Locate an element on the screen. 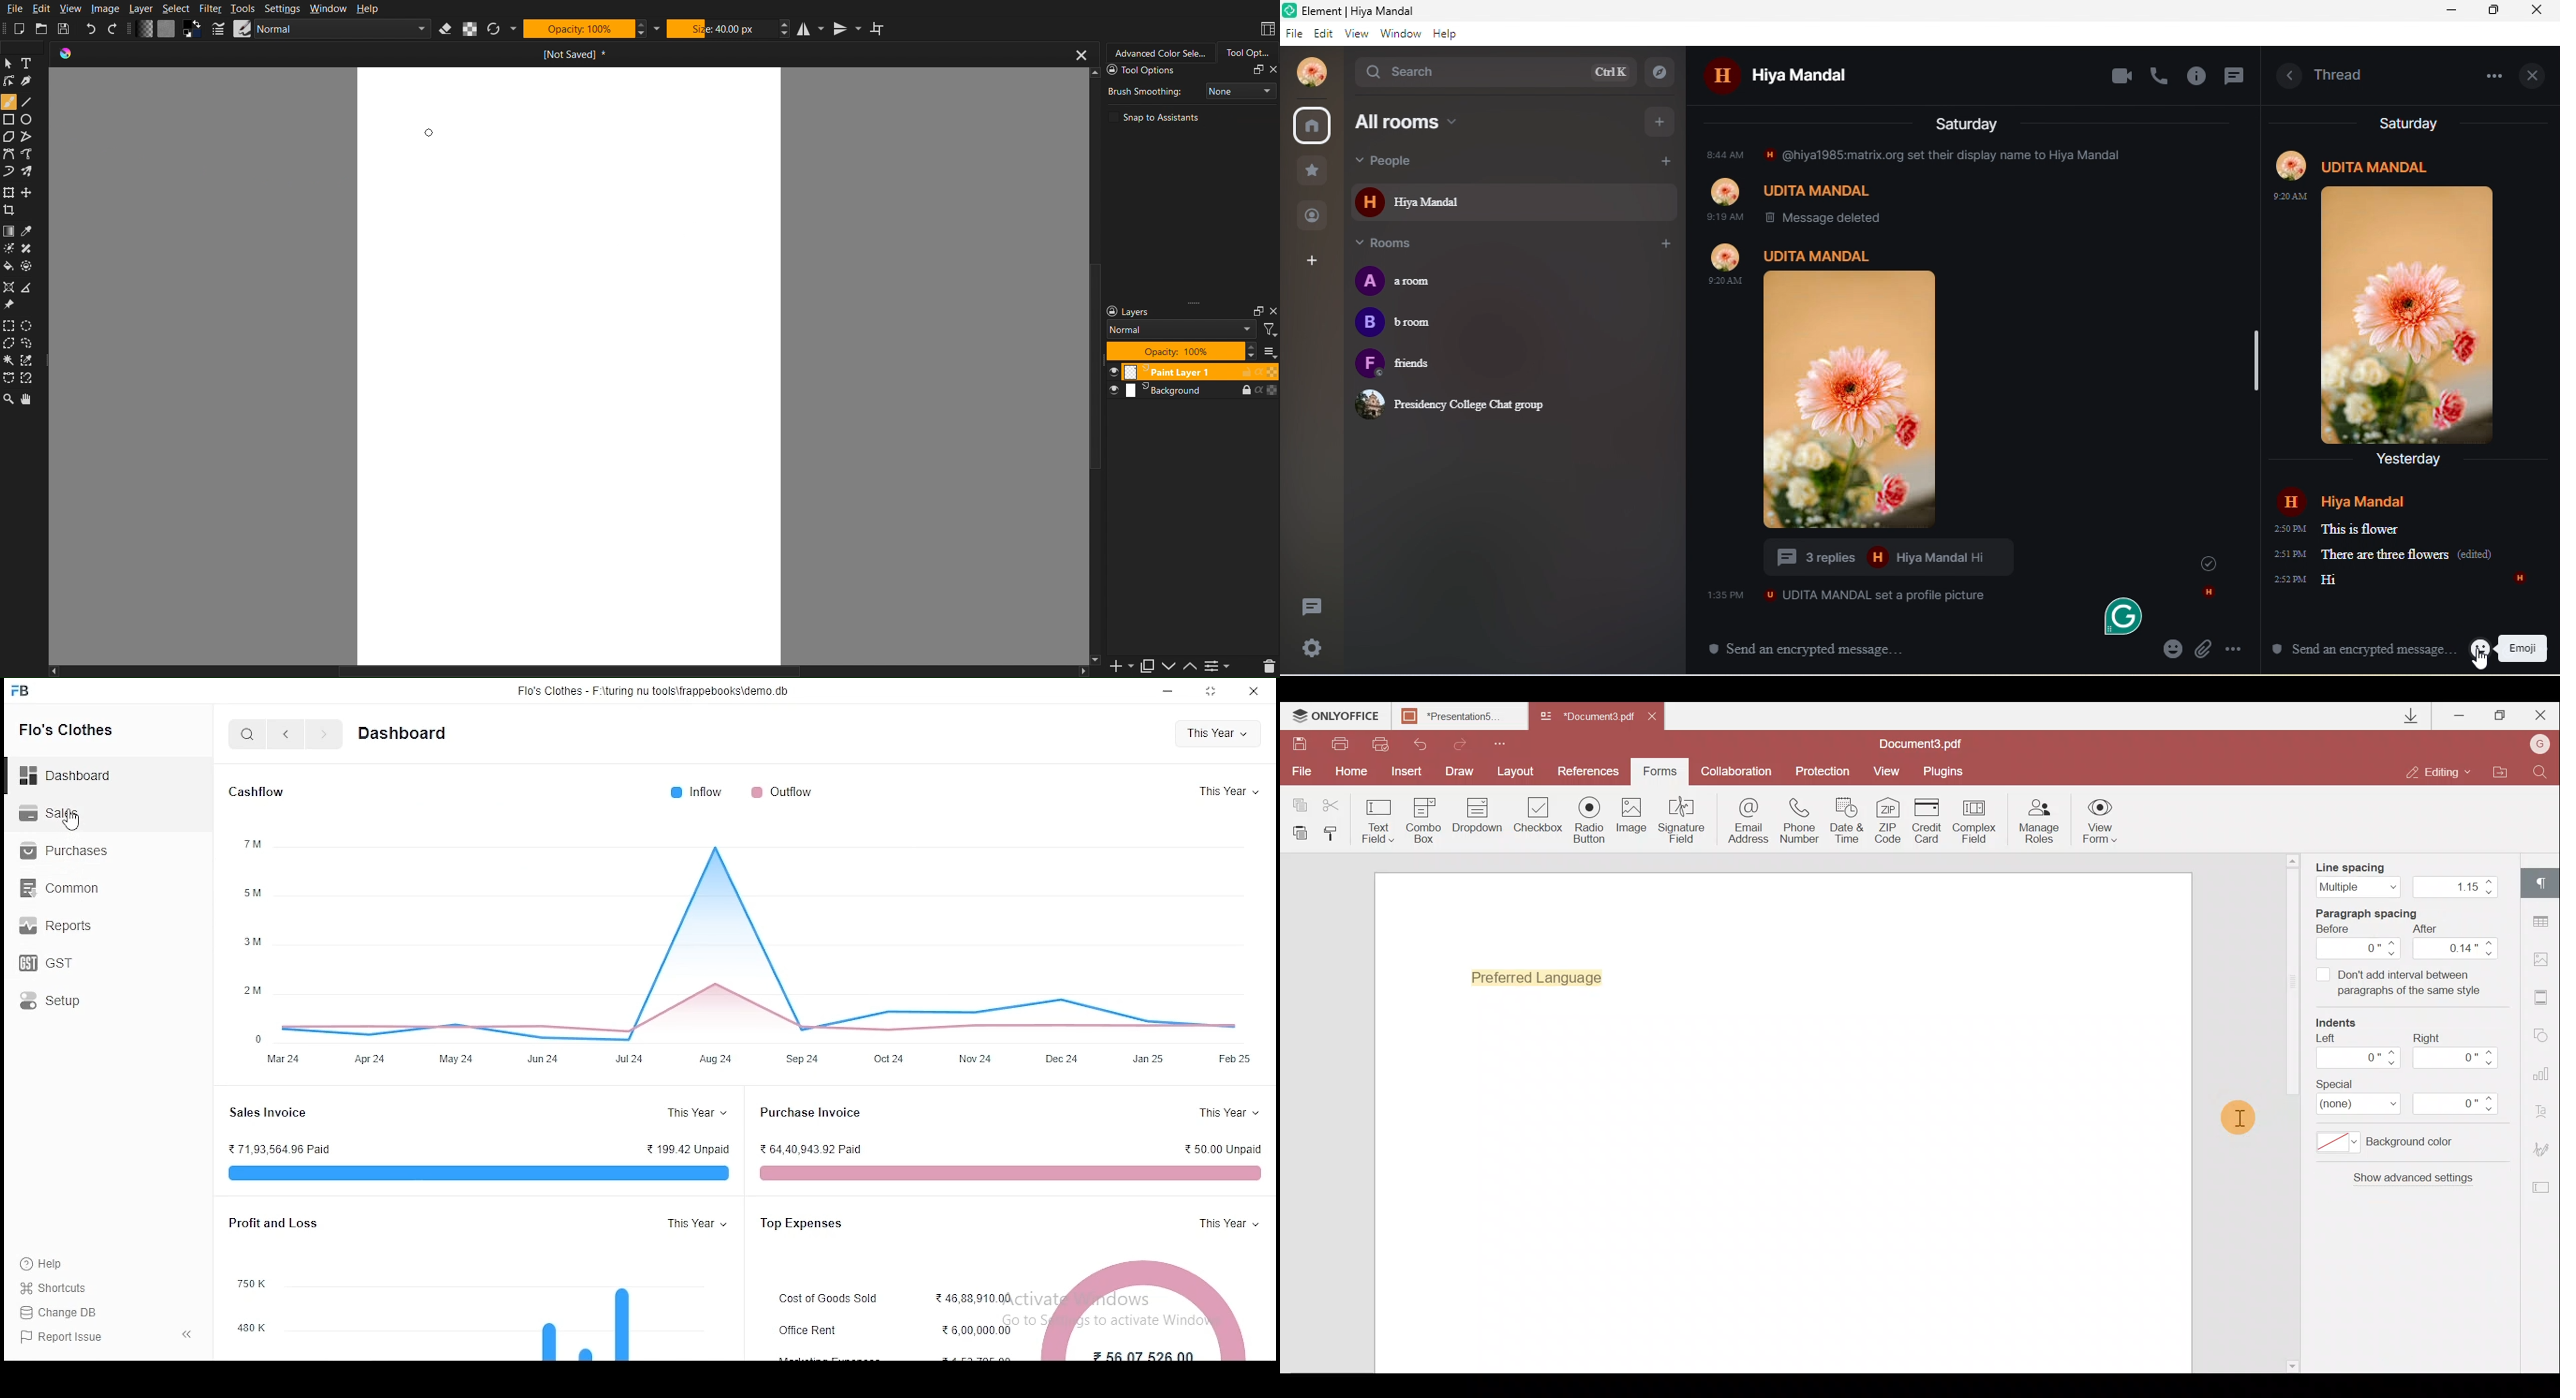 The height and width of the screenshot is (1400, 2576). All Layers is located at coordinates (1269, 351).